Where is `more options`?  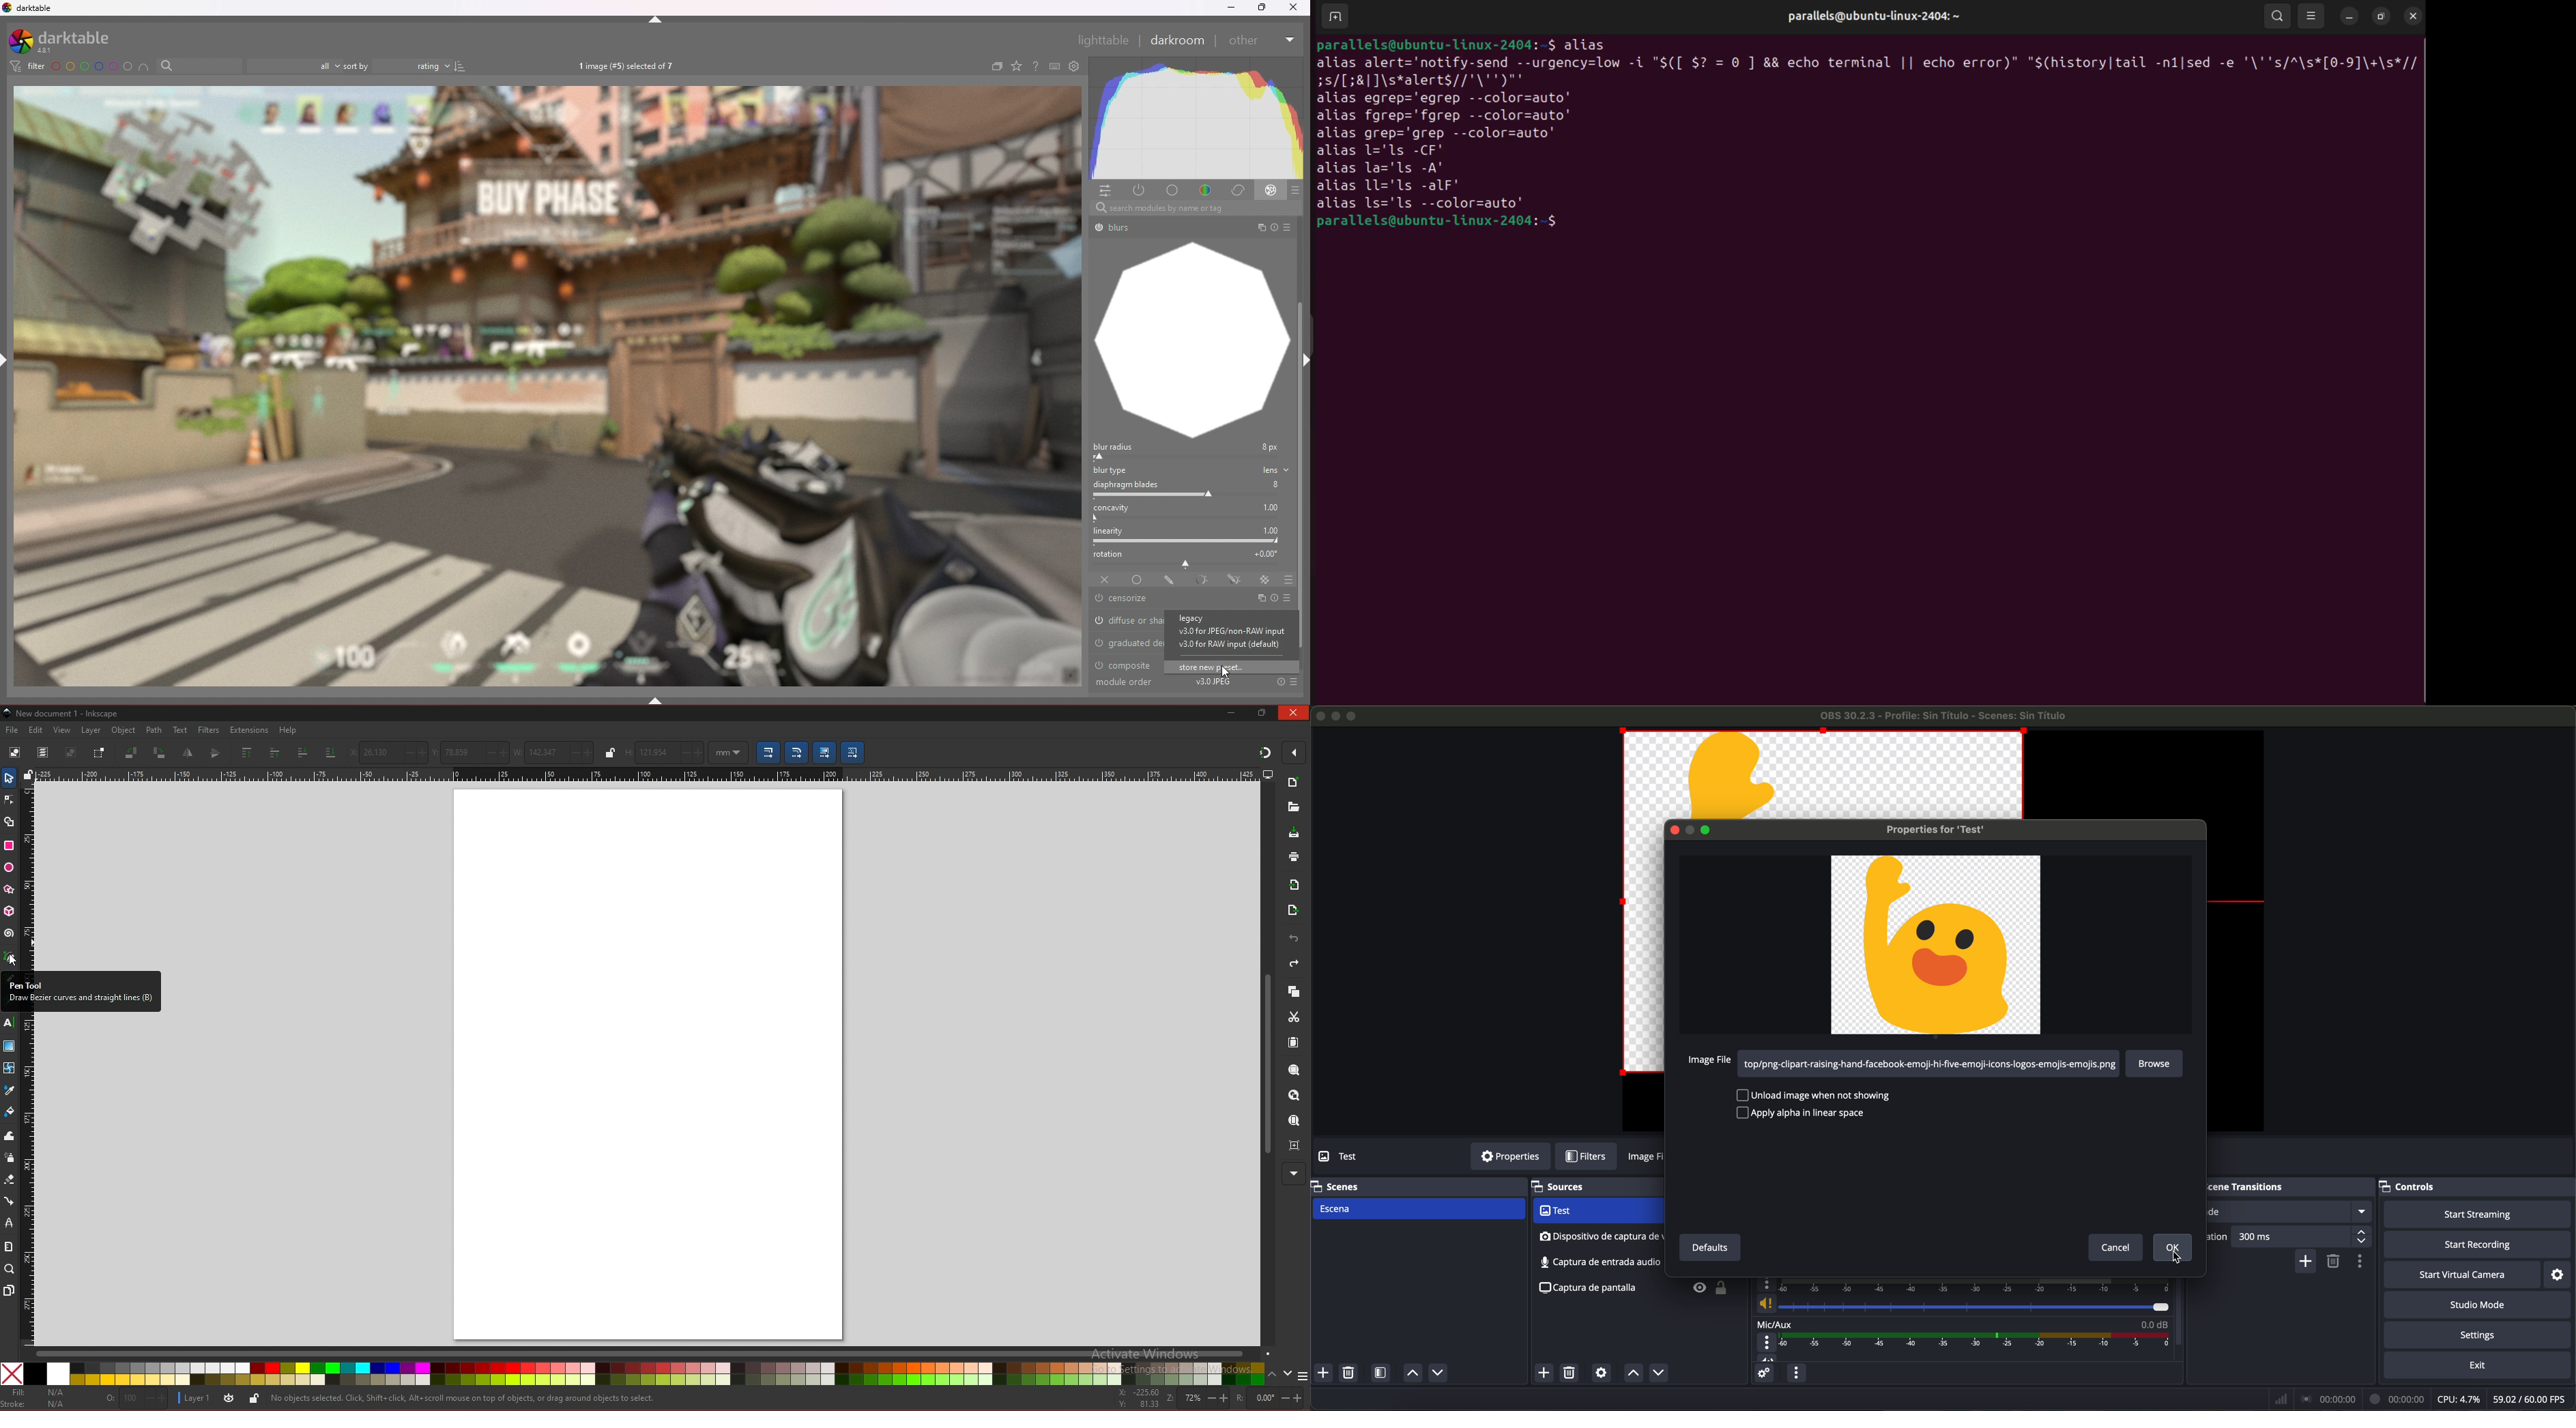
more options is located at coordinates (1767, 1285).